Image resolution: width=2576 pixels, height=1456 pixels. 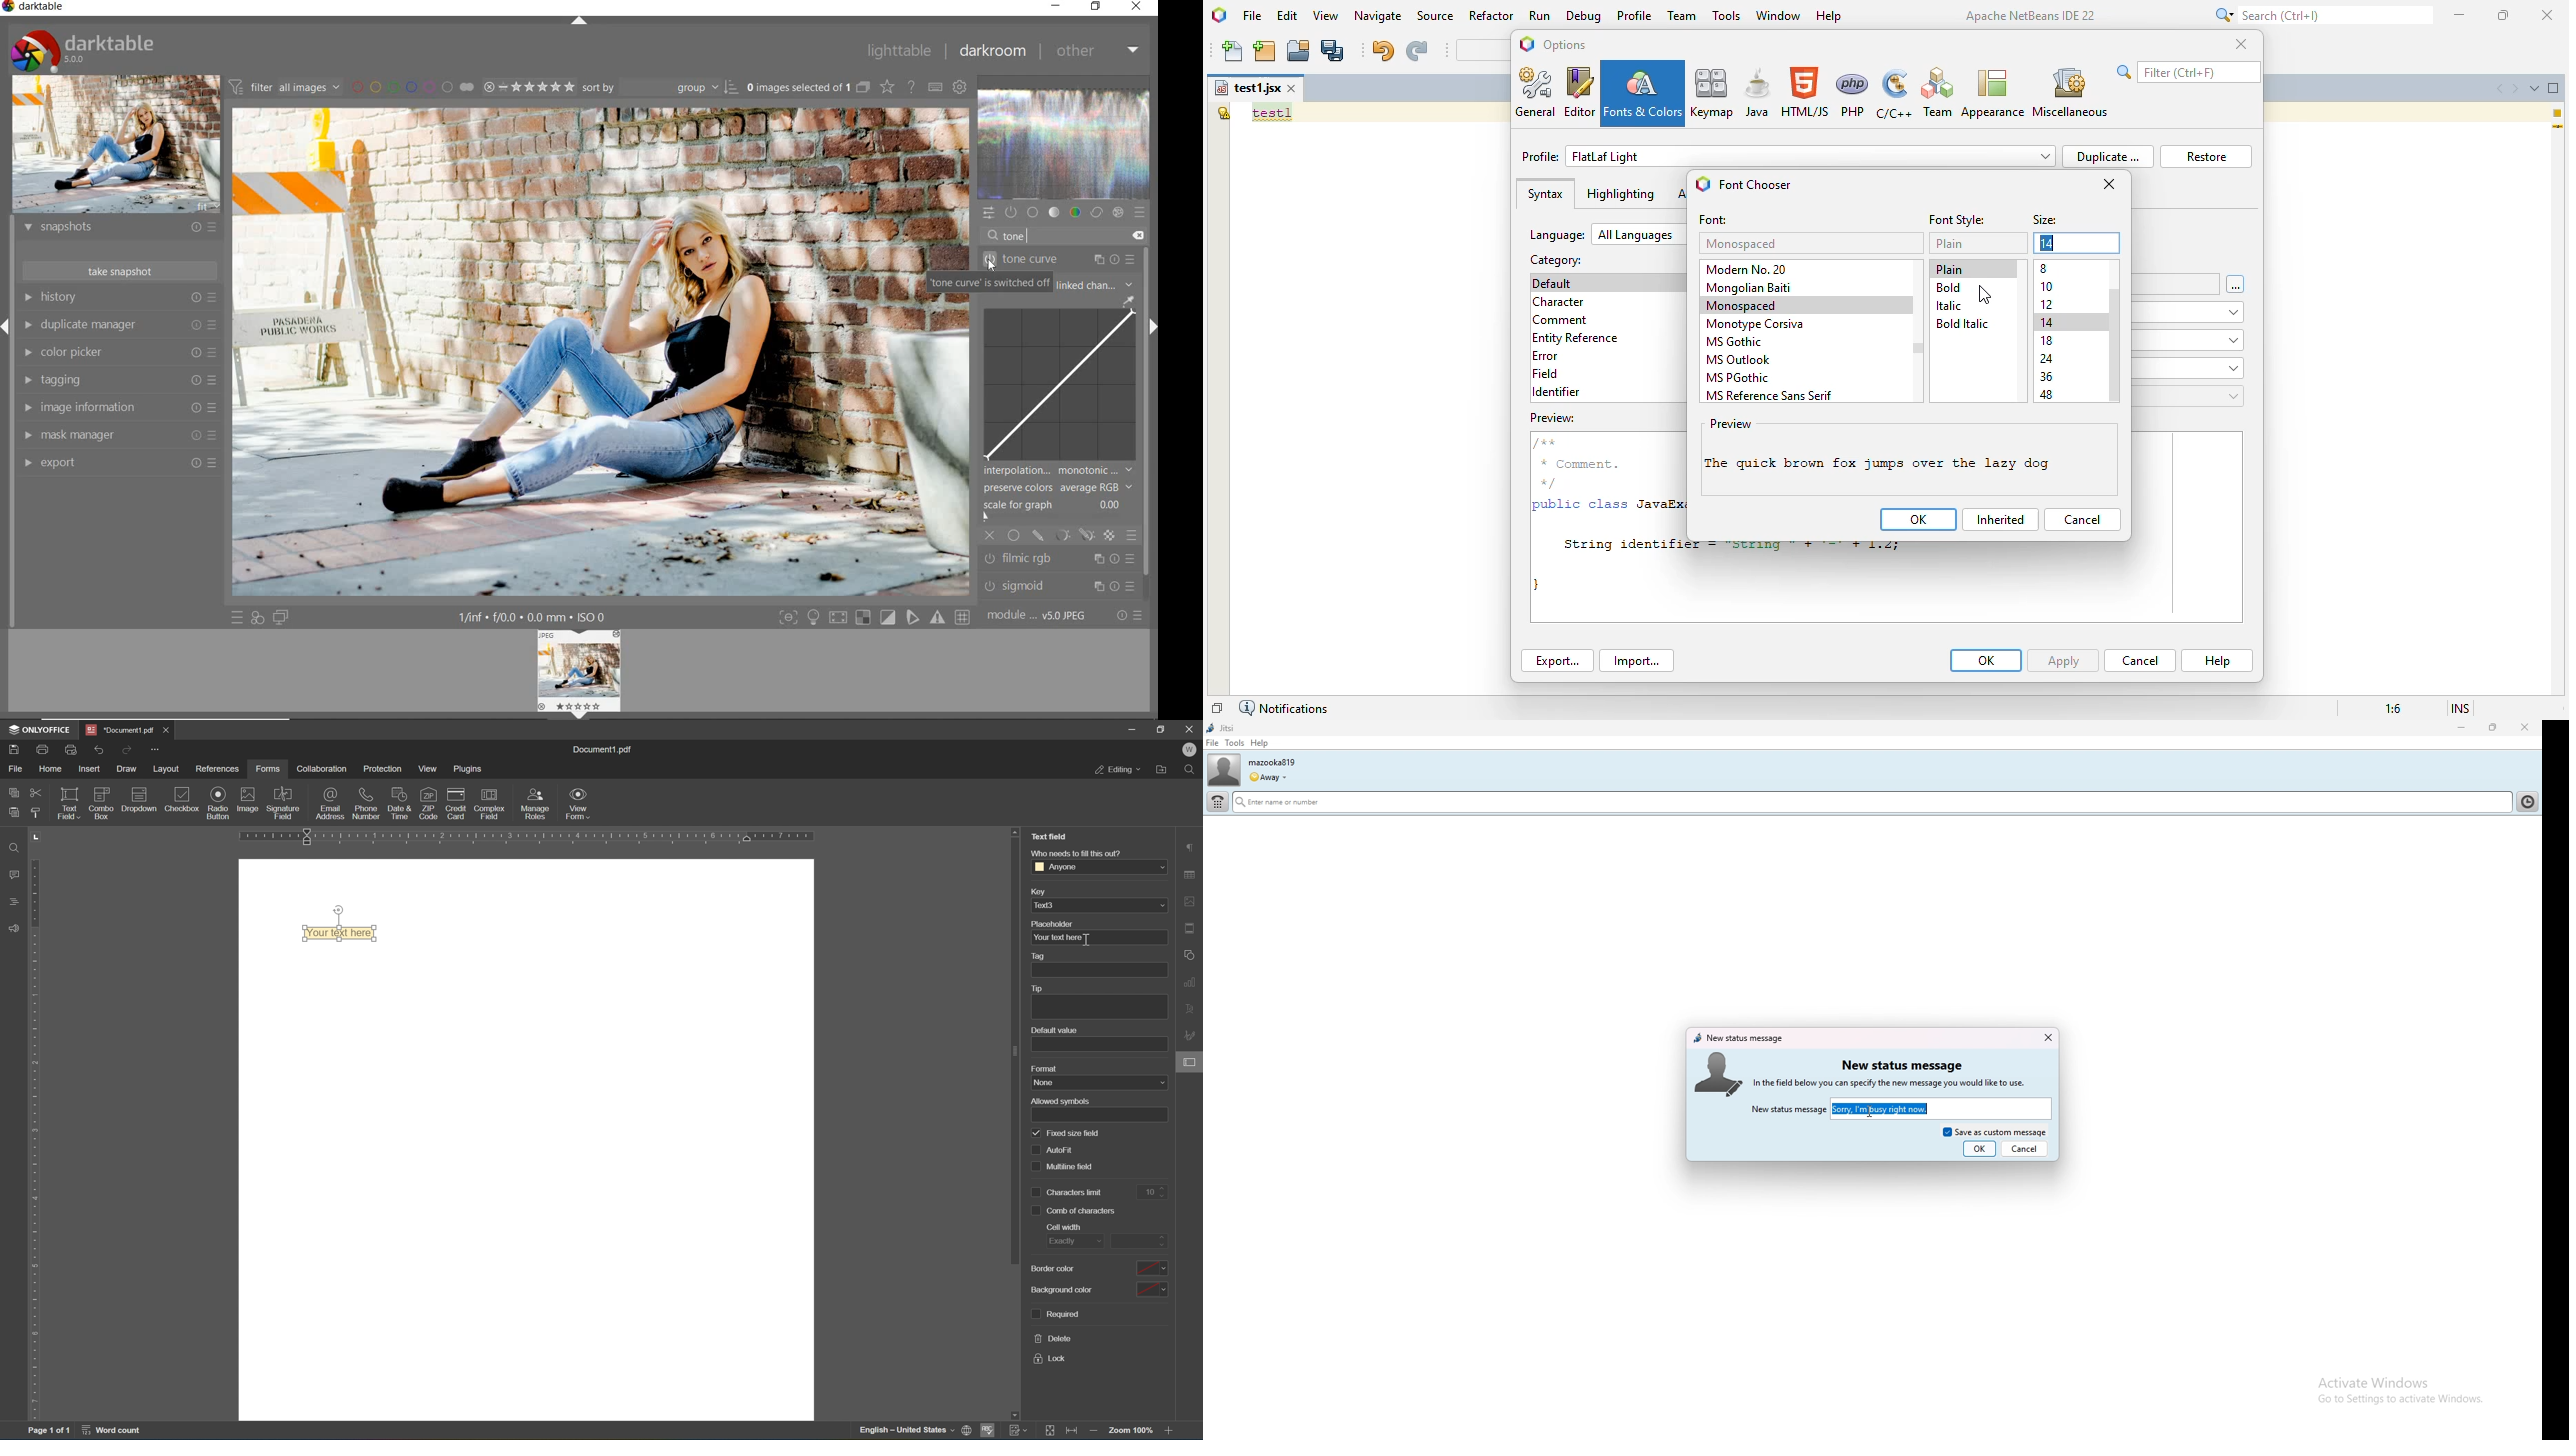 I want to click on mask options, so click(x=1073, y=536).